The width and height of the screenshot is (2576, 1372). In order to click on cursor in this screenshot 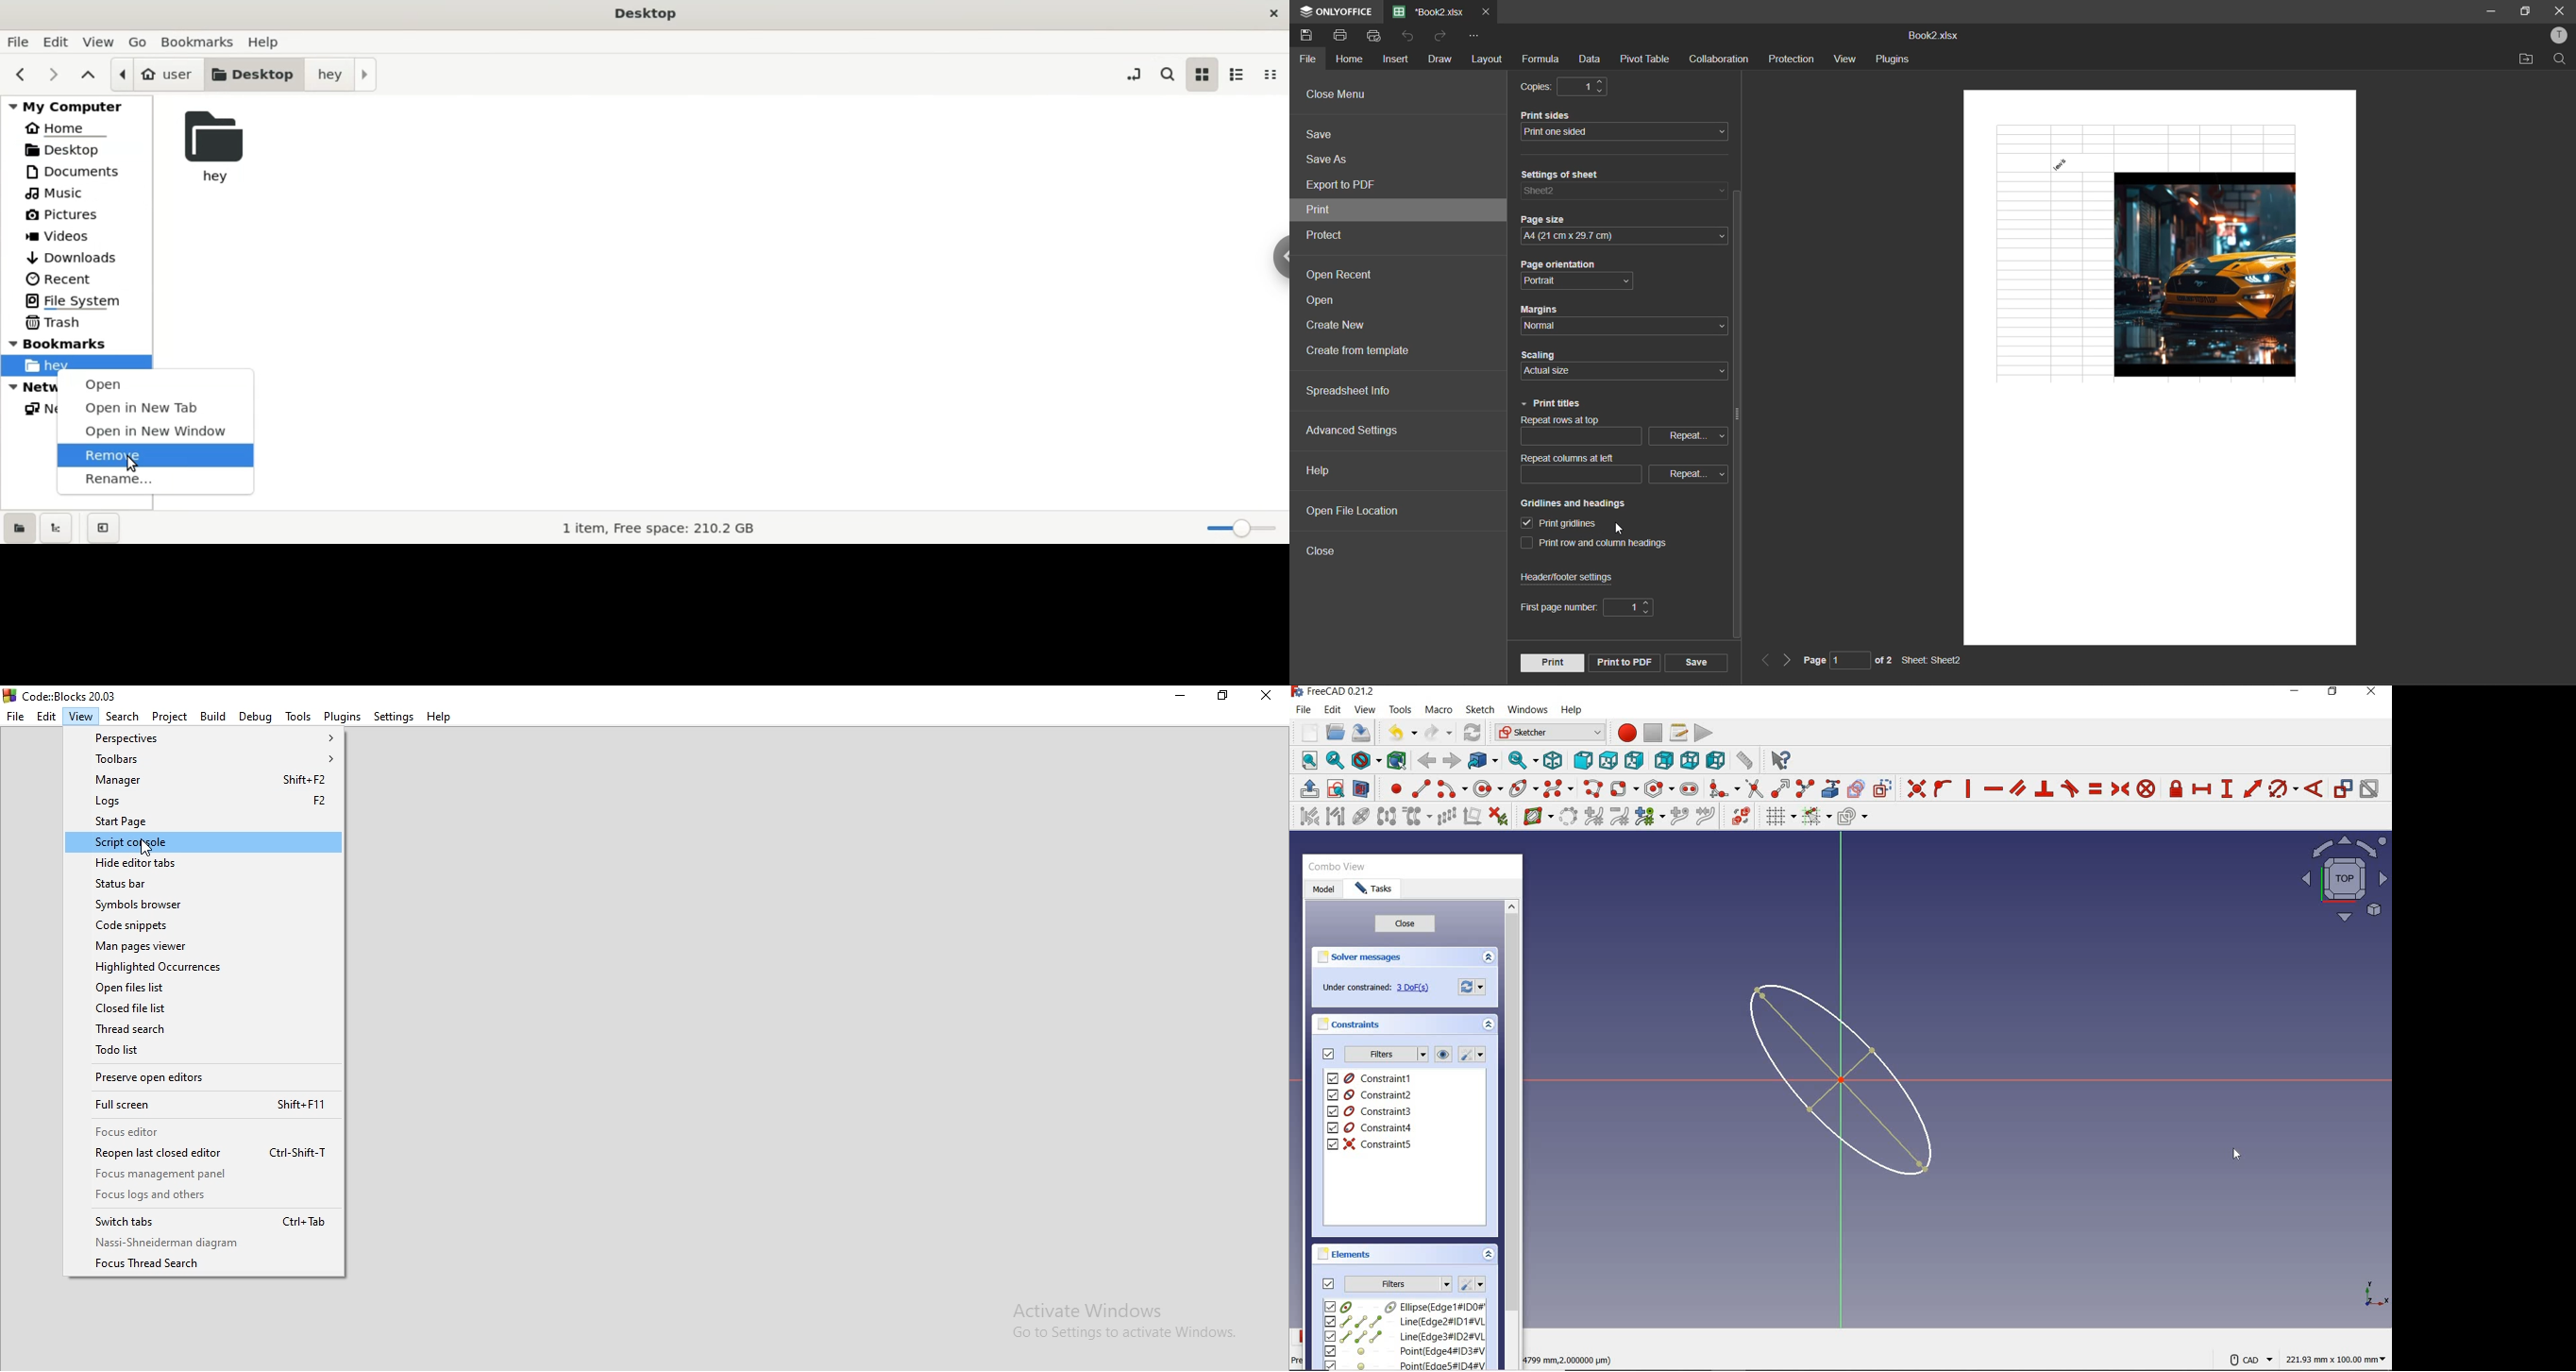, I will do `click(1621, 529)`.